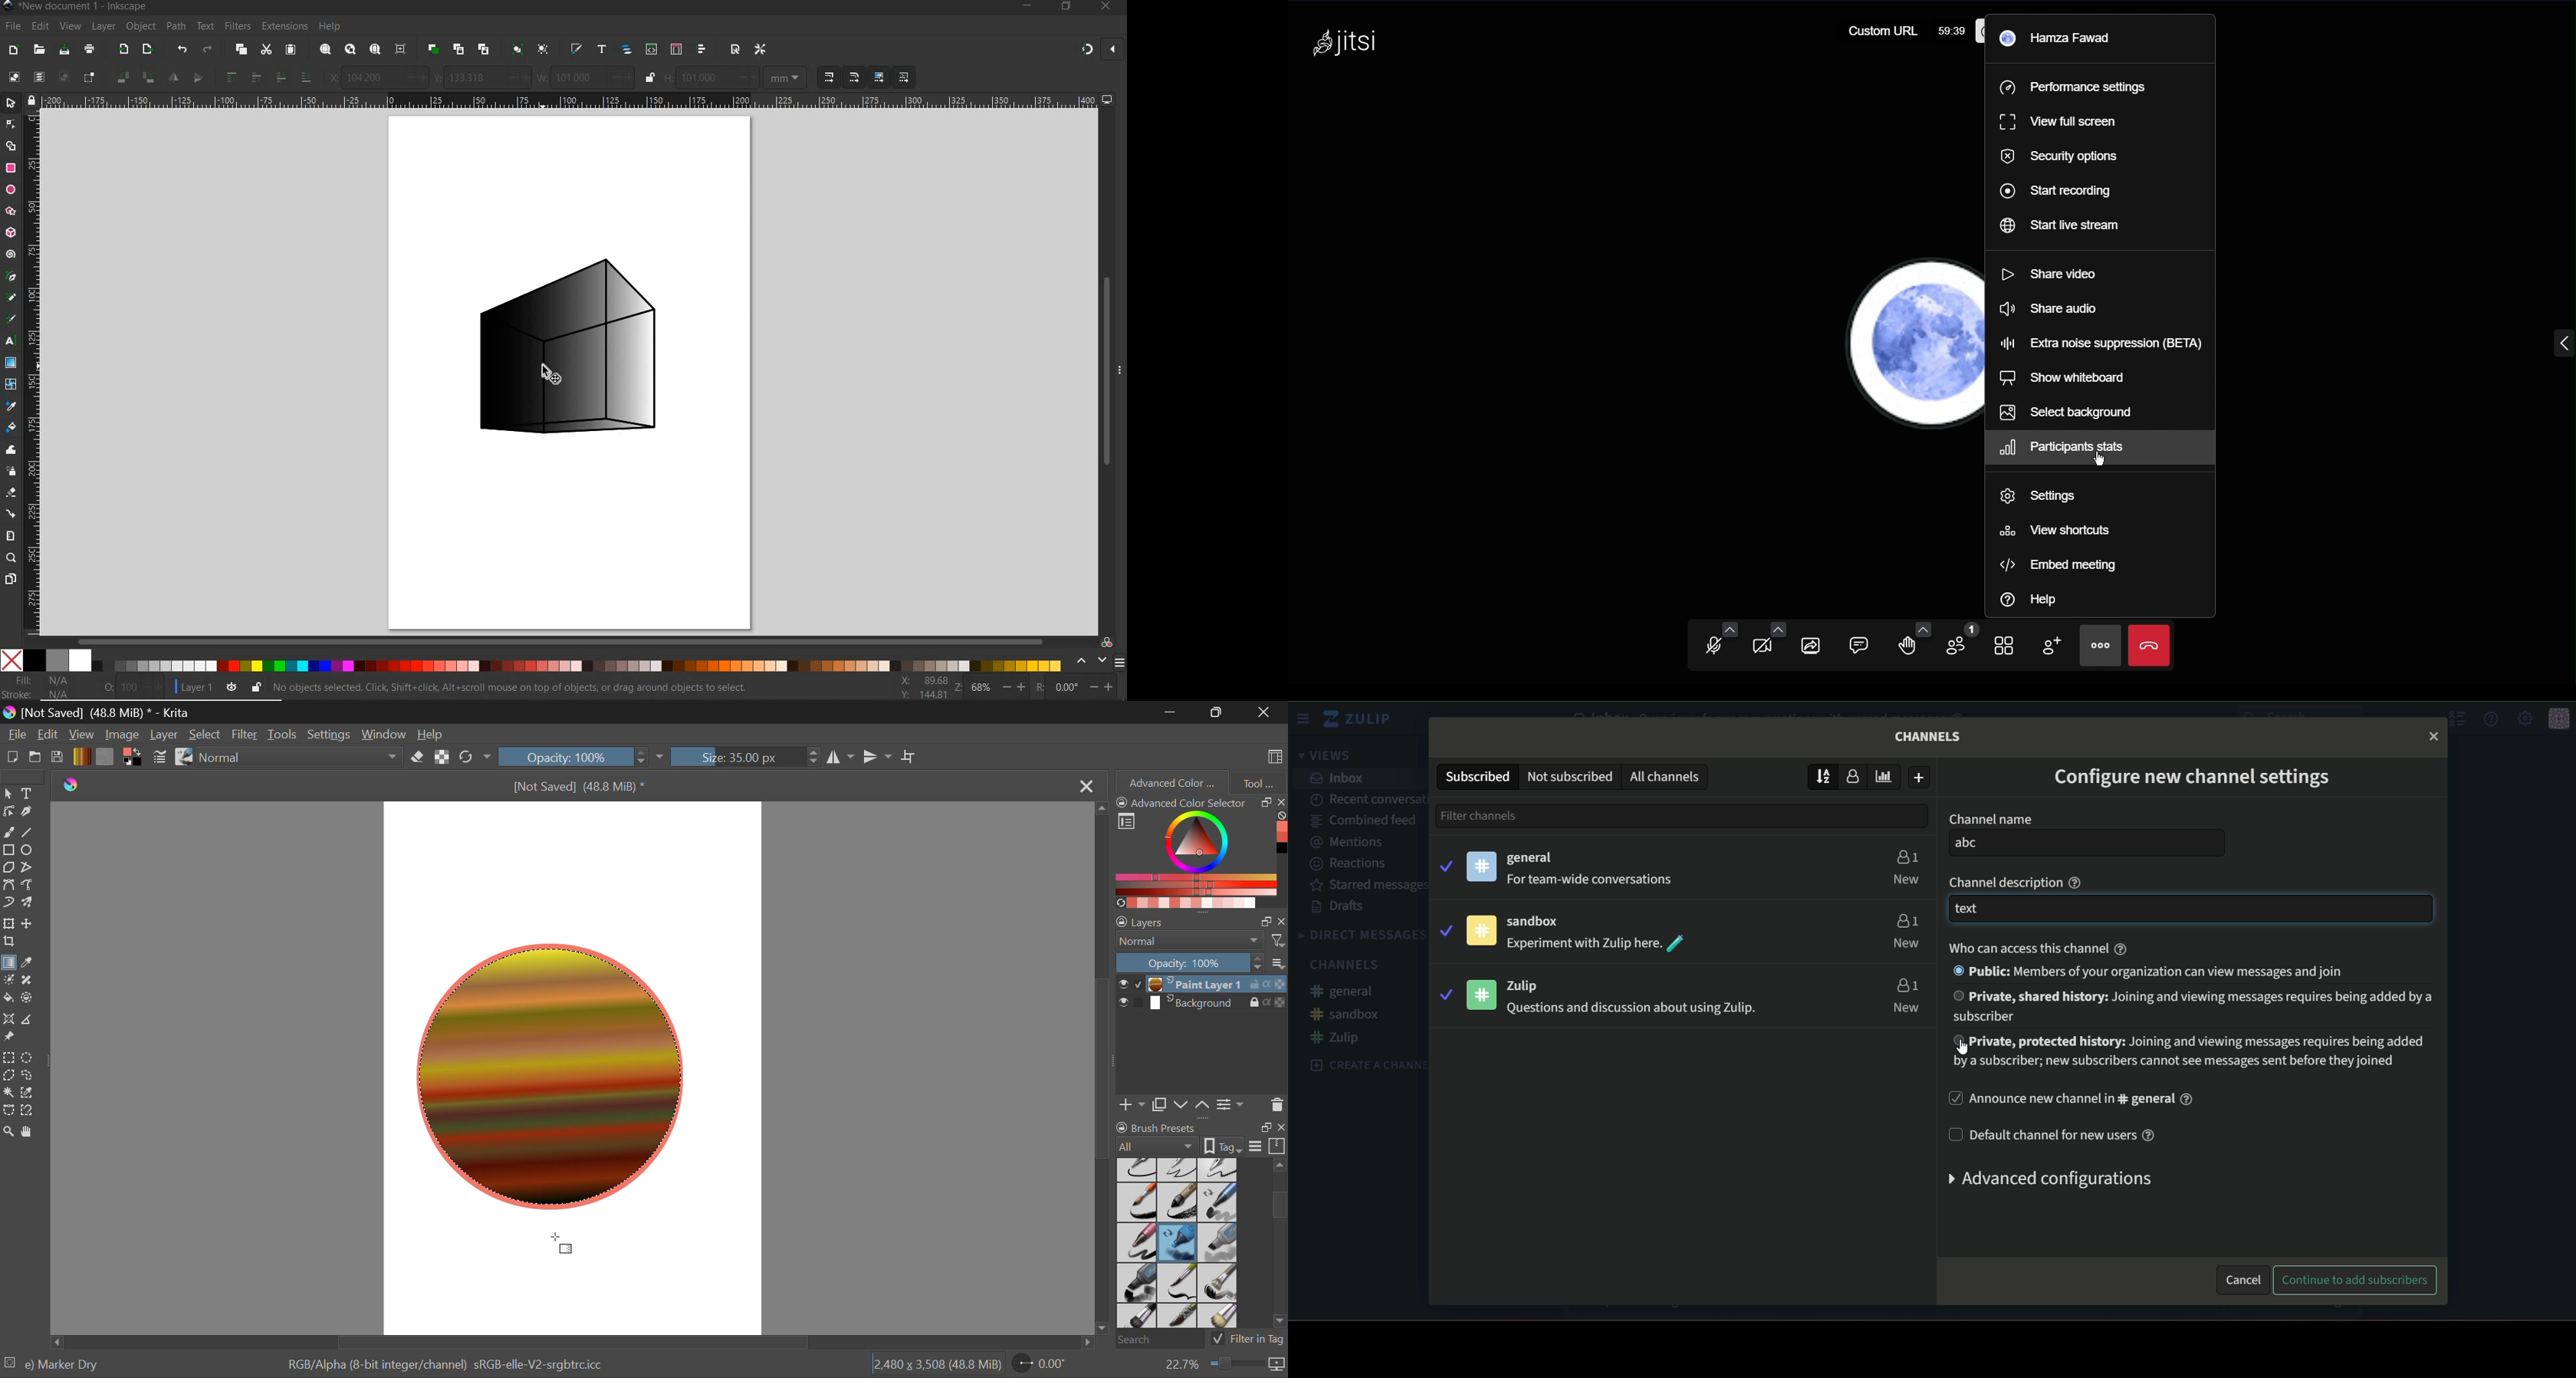  What do you see at coordinates (1065, 6) in the screenshot?
I see `RESTORE DOWN` at bounding box center [1065, 6].